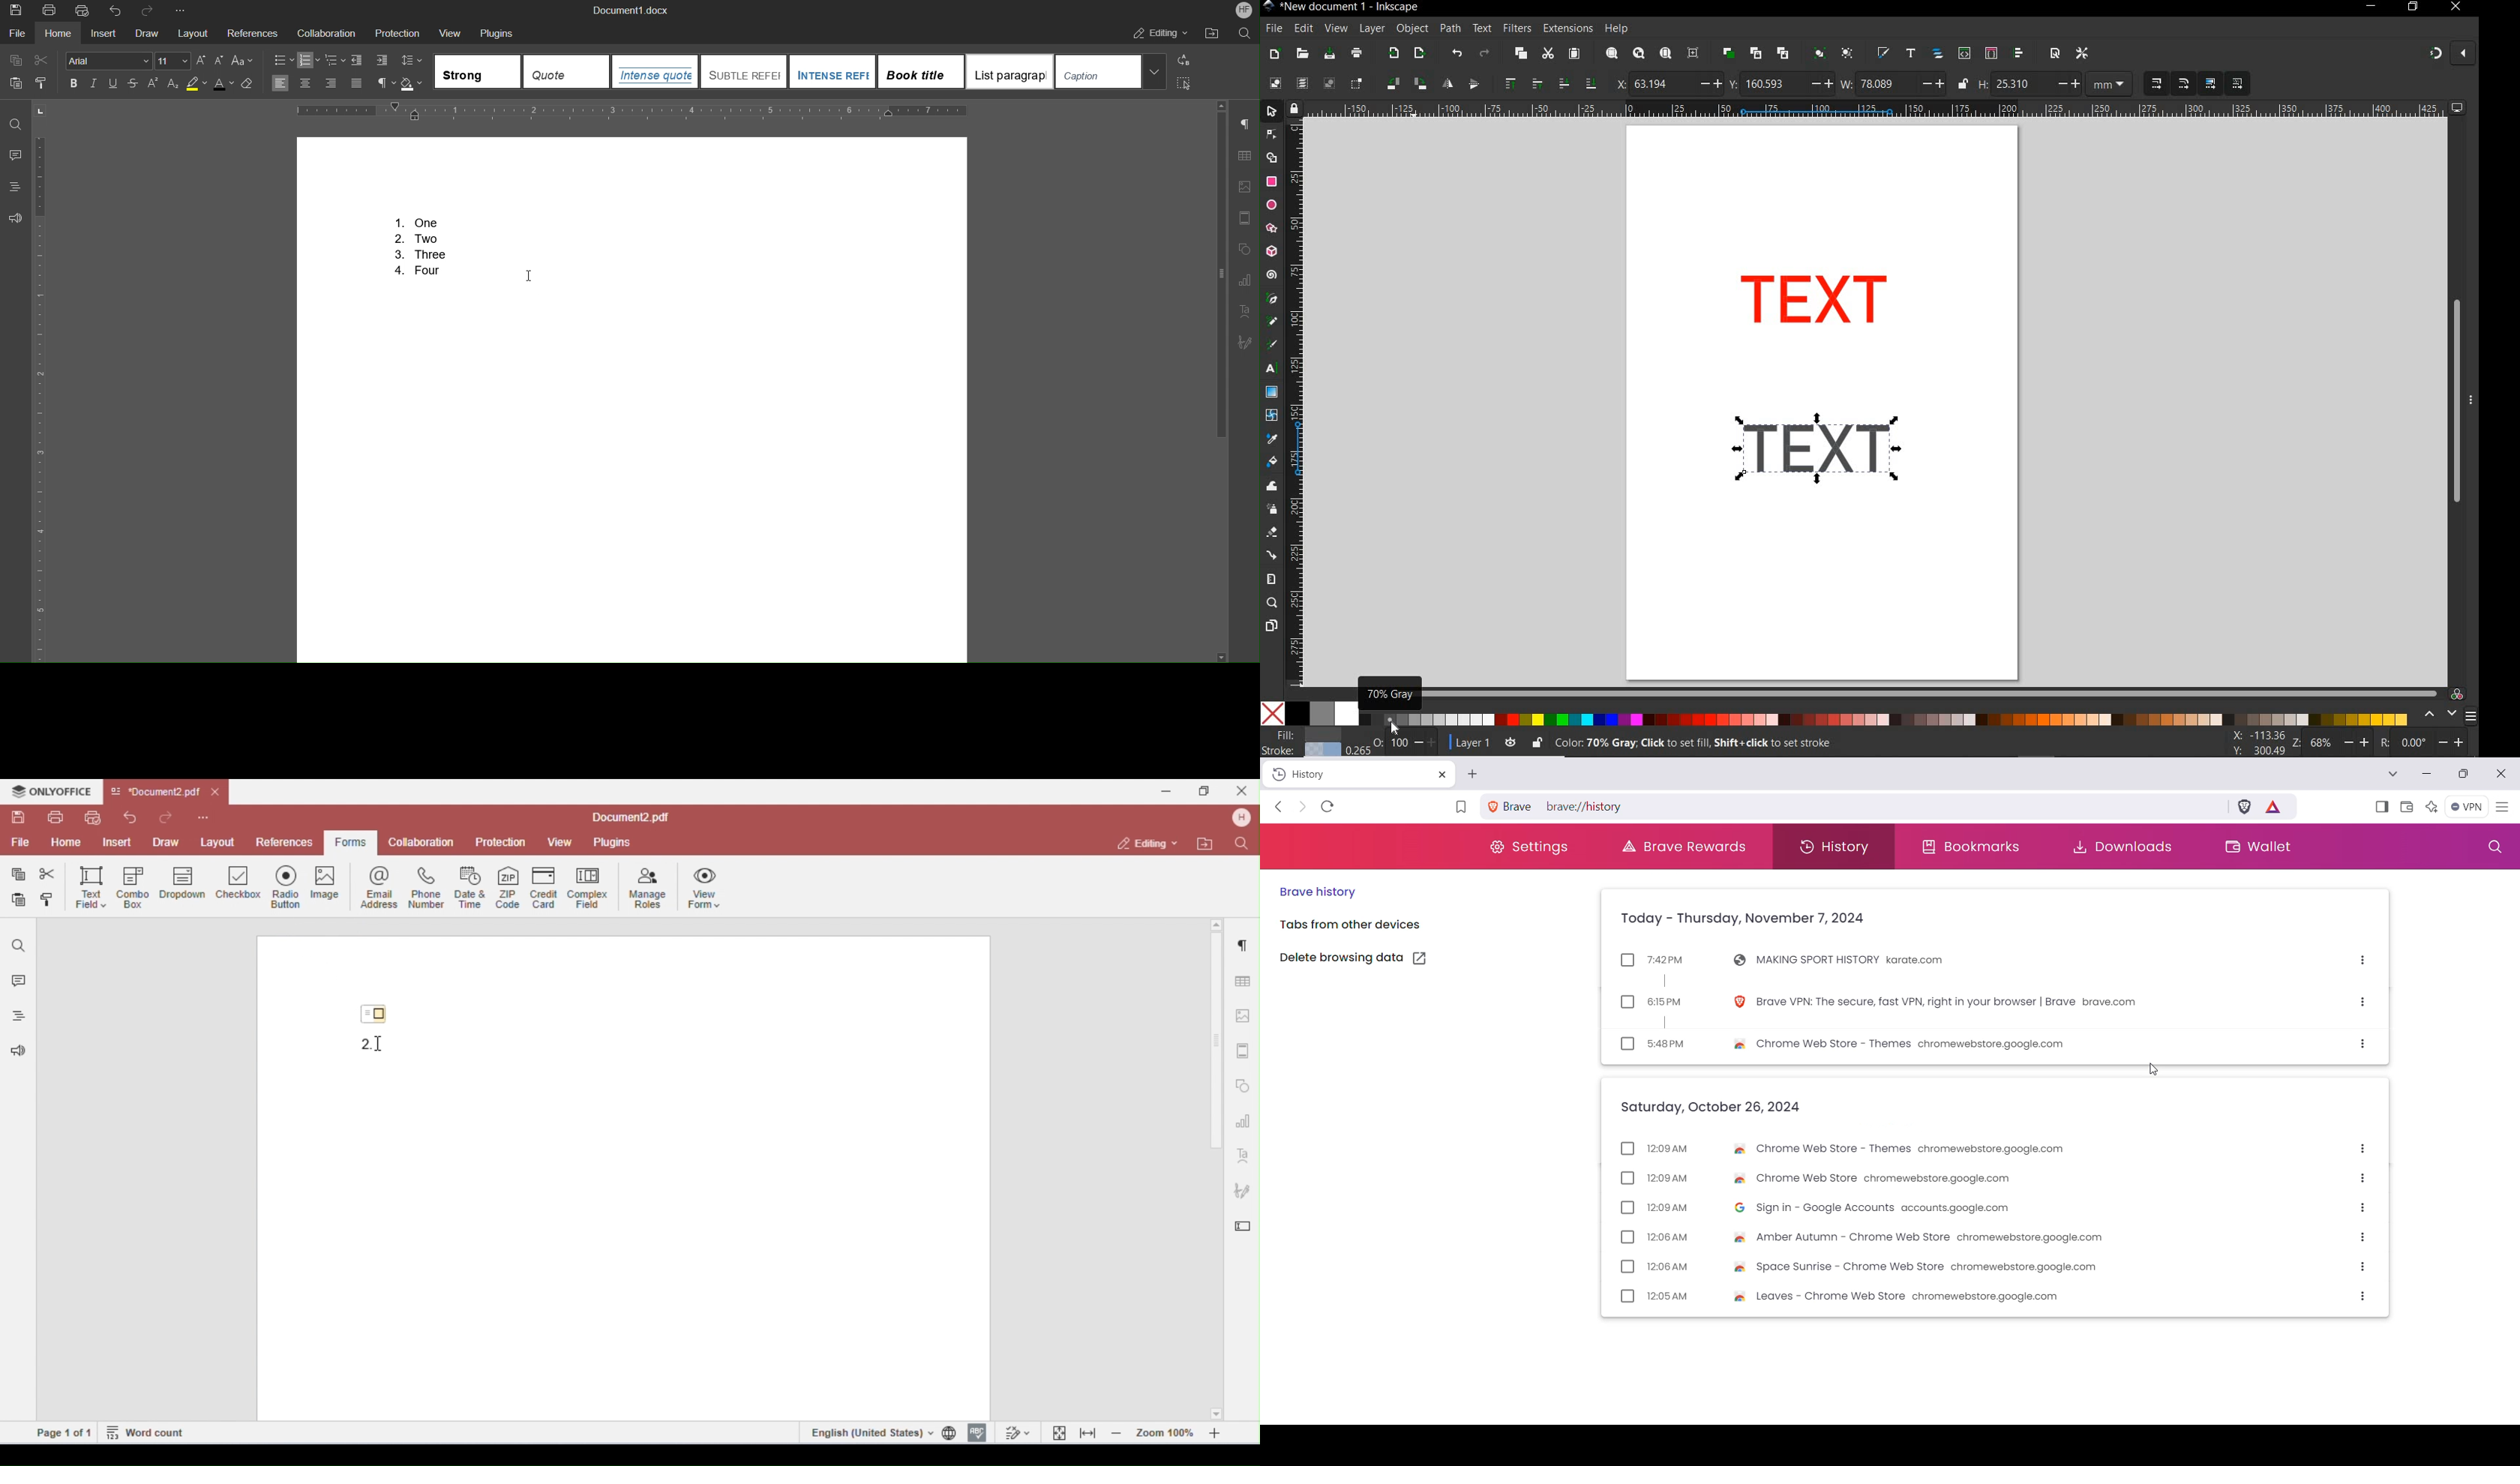 This screenshot has width=2520, height=1484. I want to click on MEASUREMENT, so click(2112, 84).